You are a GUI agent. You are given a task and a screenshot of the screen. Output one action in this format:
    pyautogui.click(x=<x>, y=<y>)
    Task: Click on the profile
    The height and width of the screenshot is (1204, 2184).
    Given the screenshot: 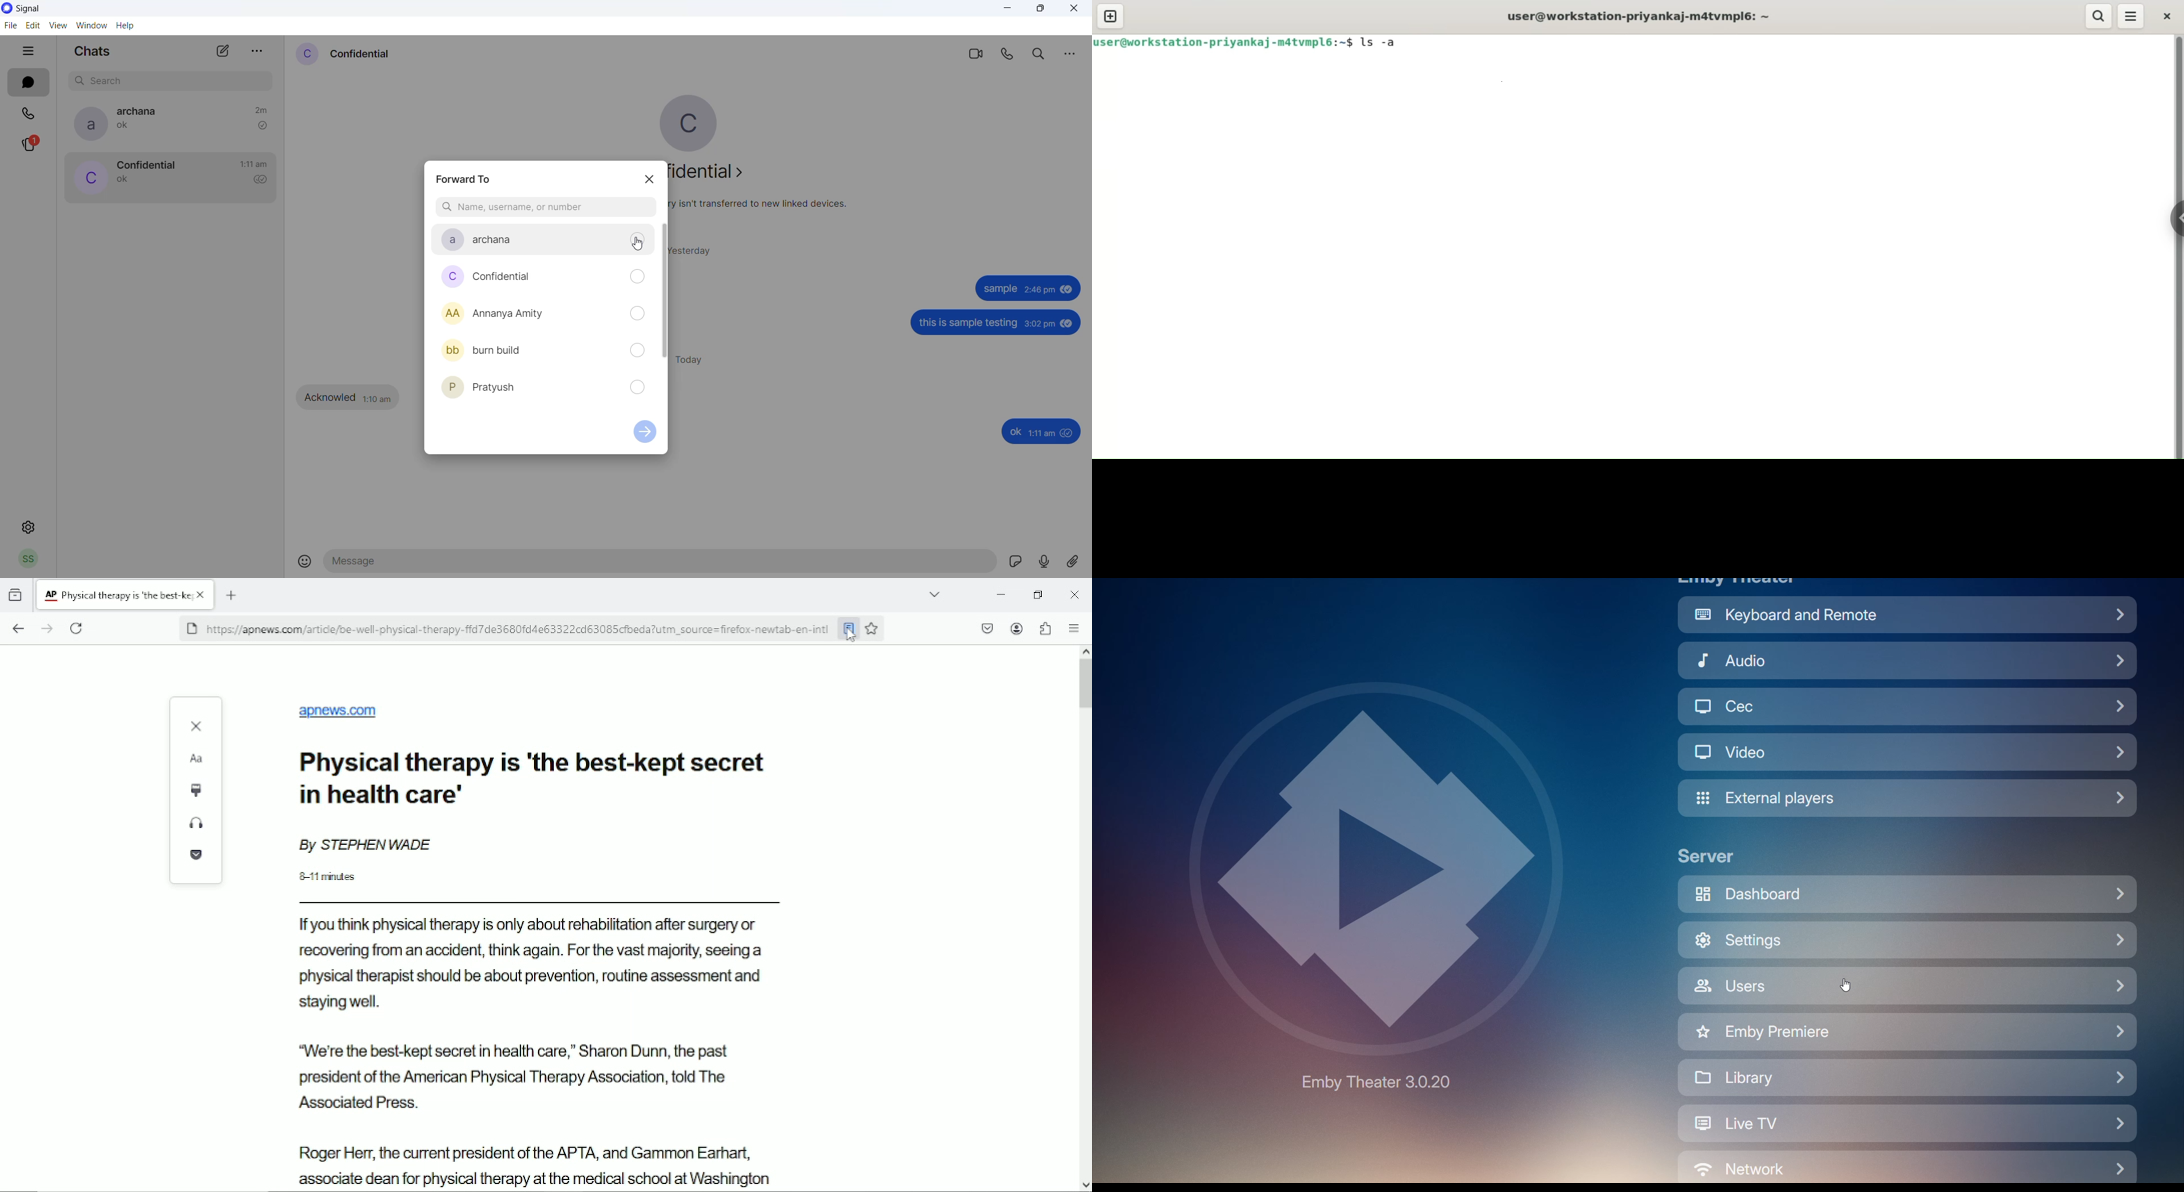 What is the action you would take?
    pyautogui.click(x=28, y=561)
    